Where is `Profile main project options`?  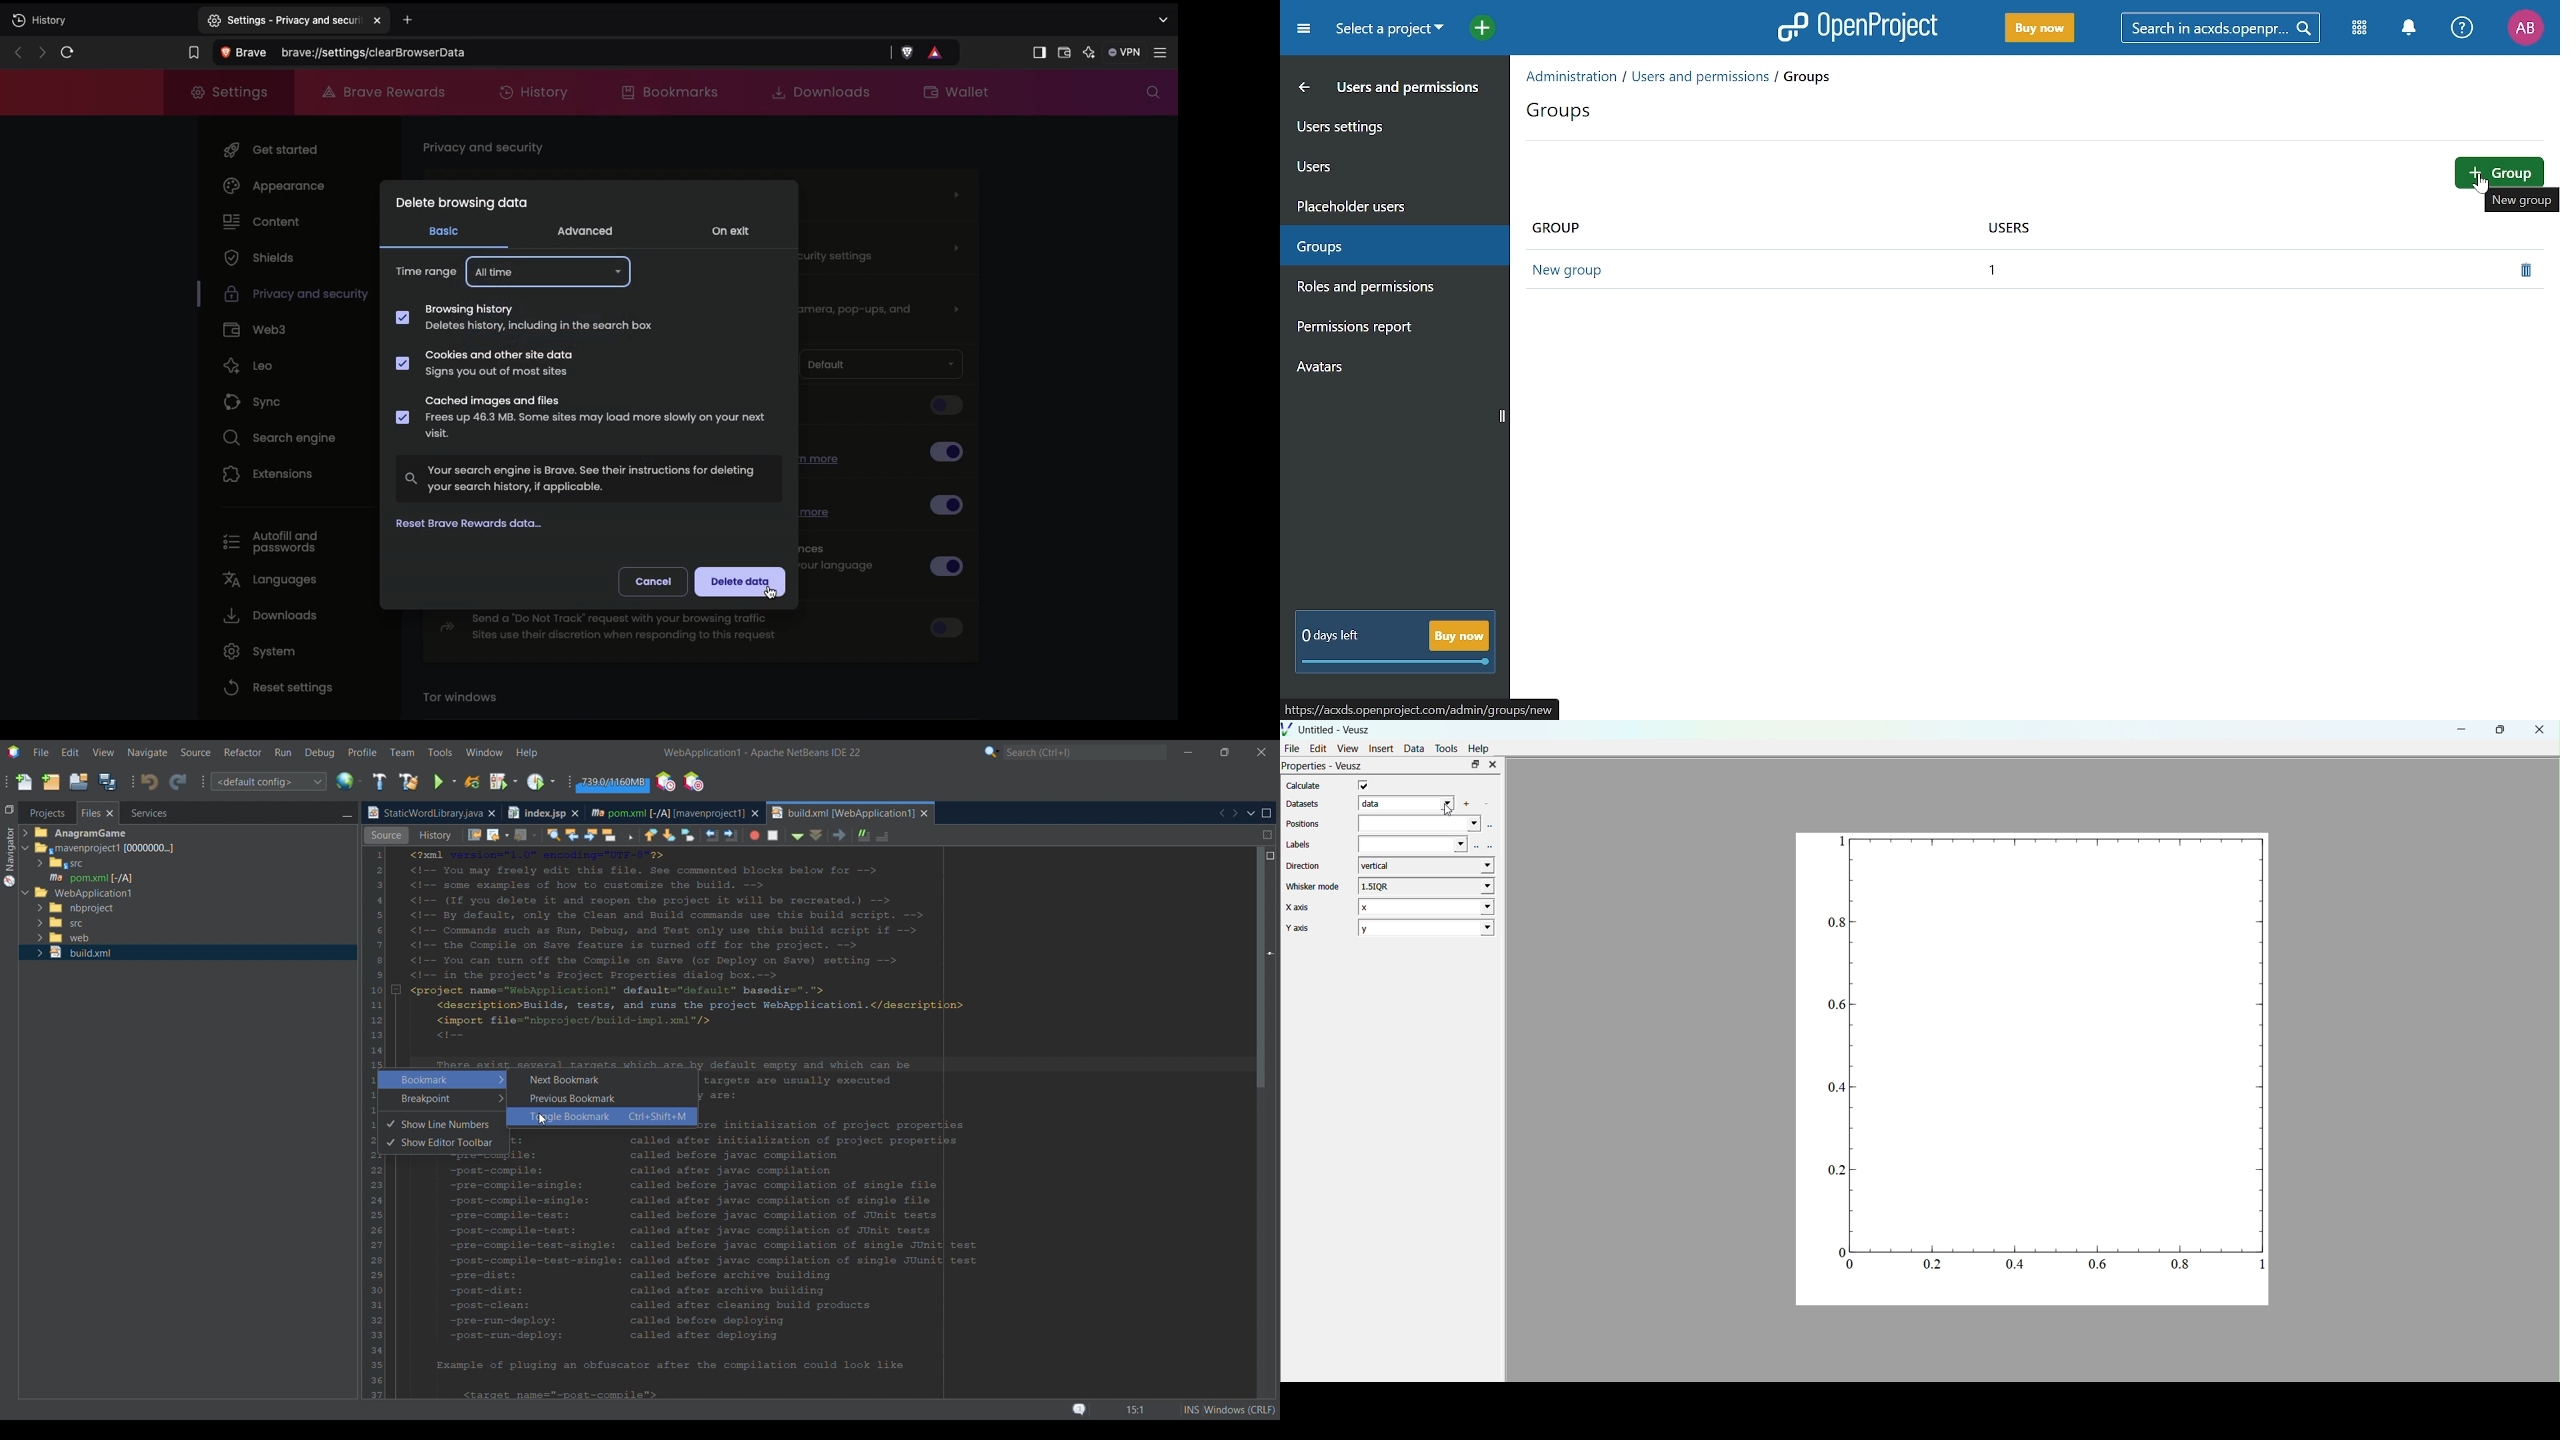 Profile main project options is located at coordinates (543, 781).